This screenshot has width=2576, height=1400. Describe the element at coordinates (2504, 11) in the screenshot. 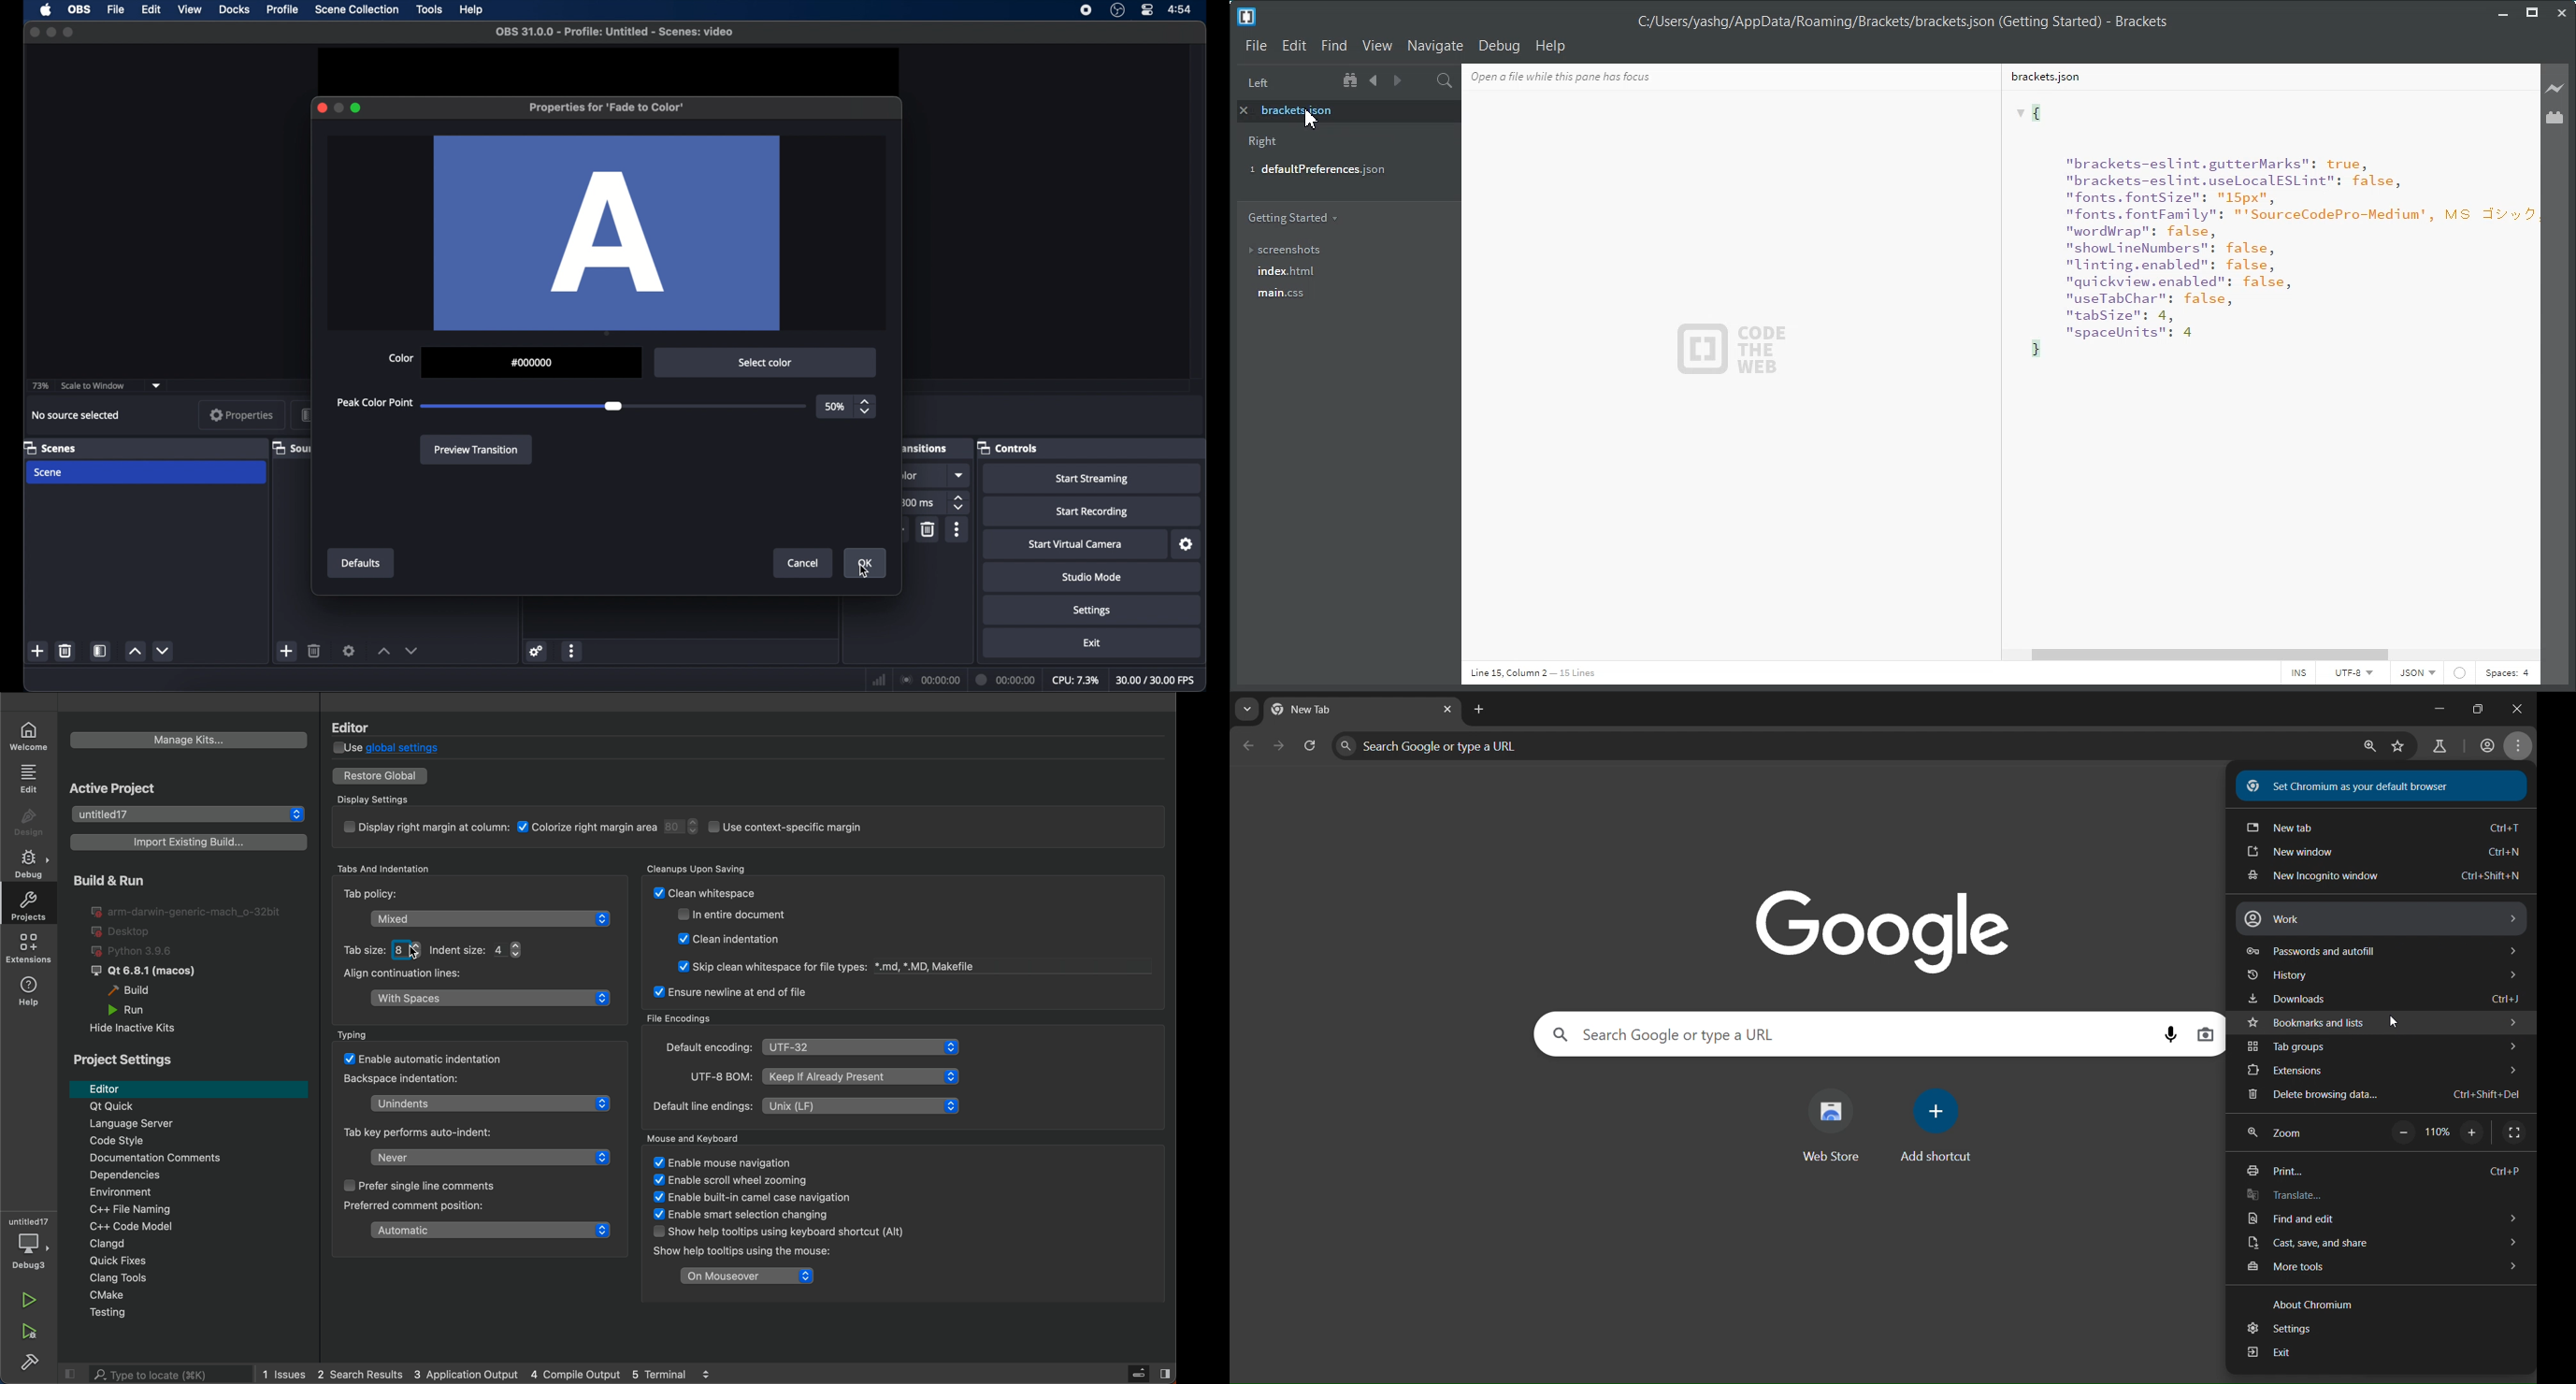

I see `Minimize` at that location.